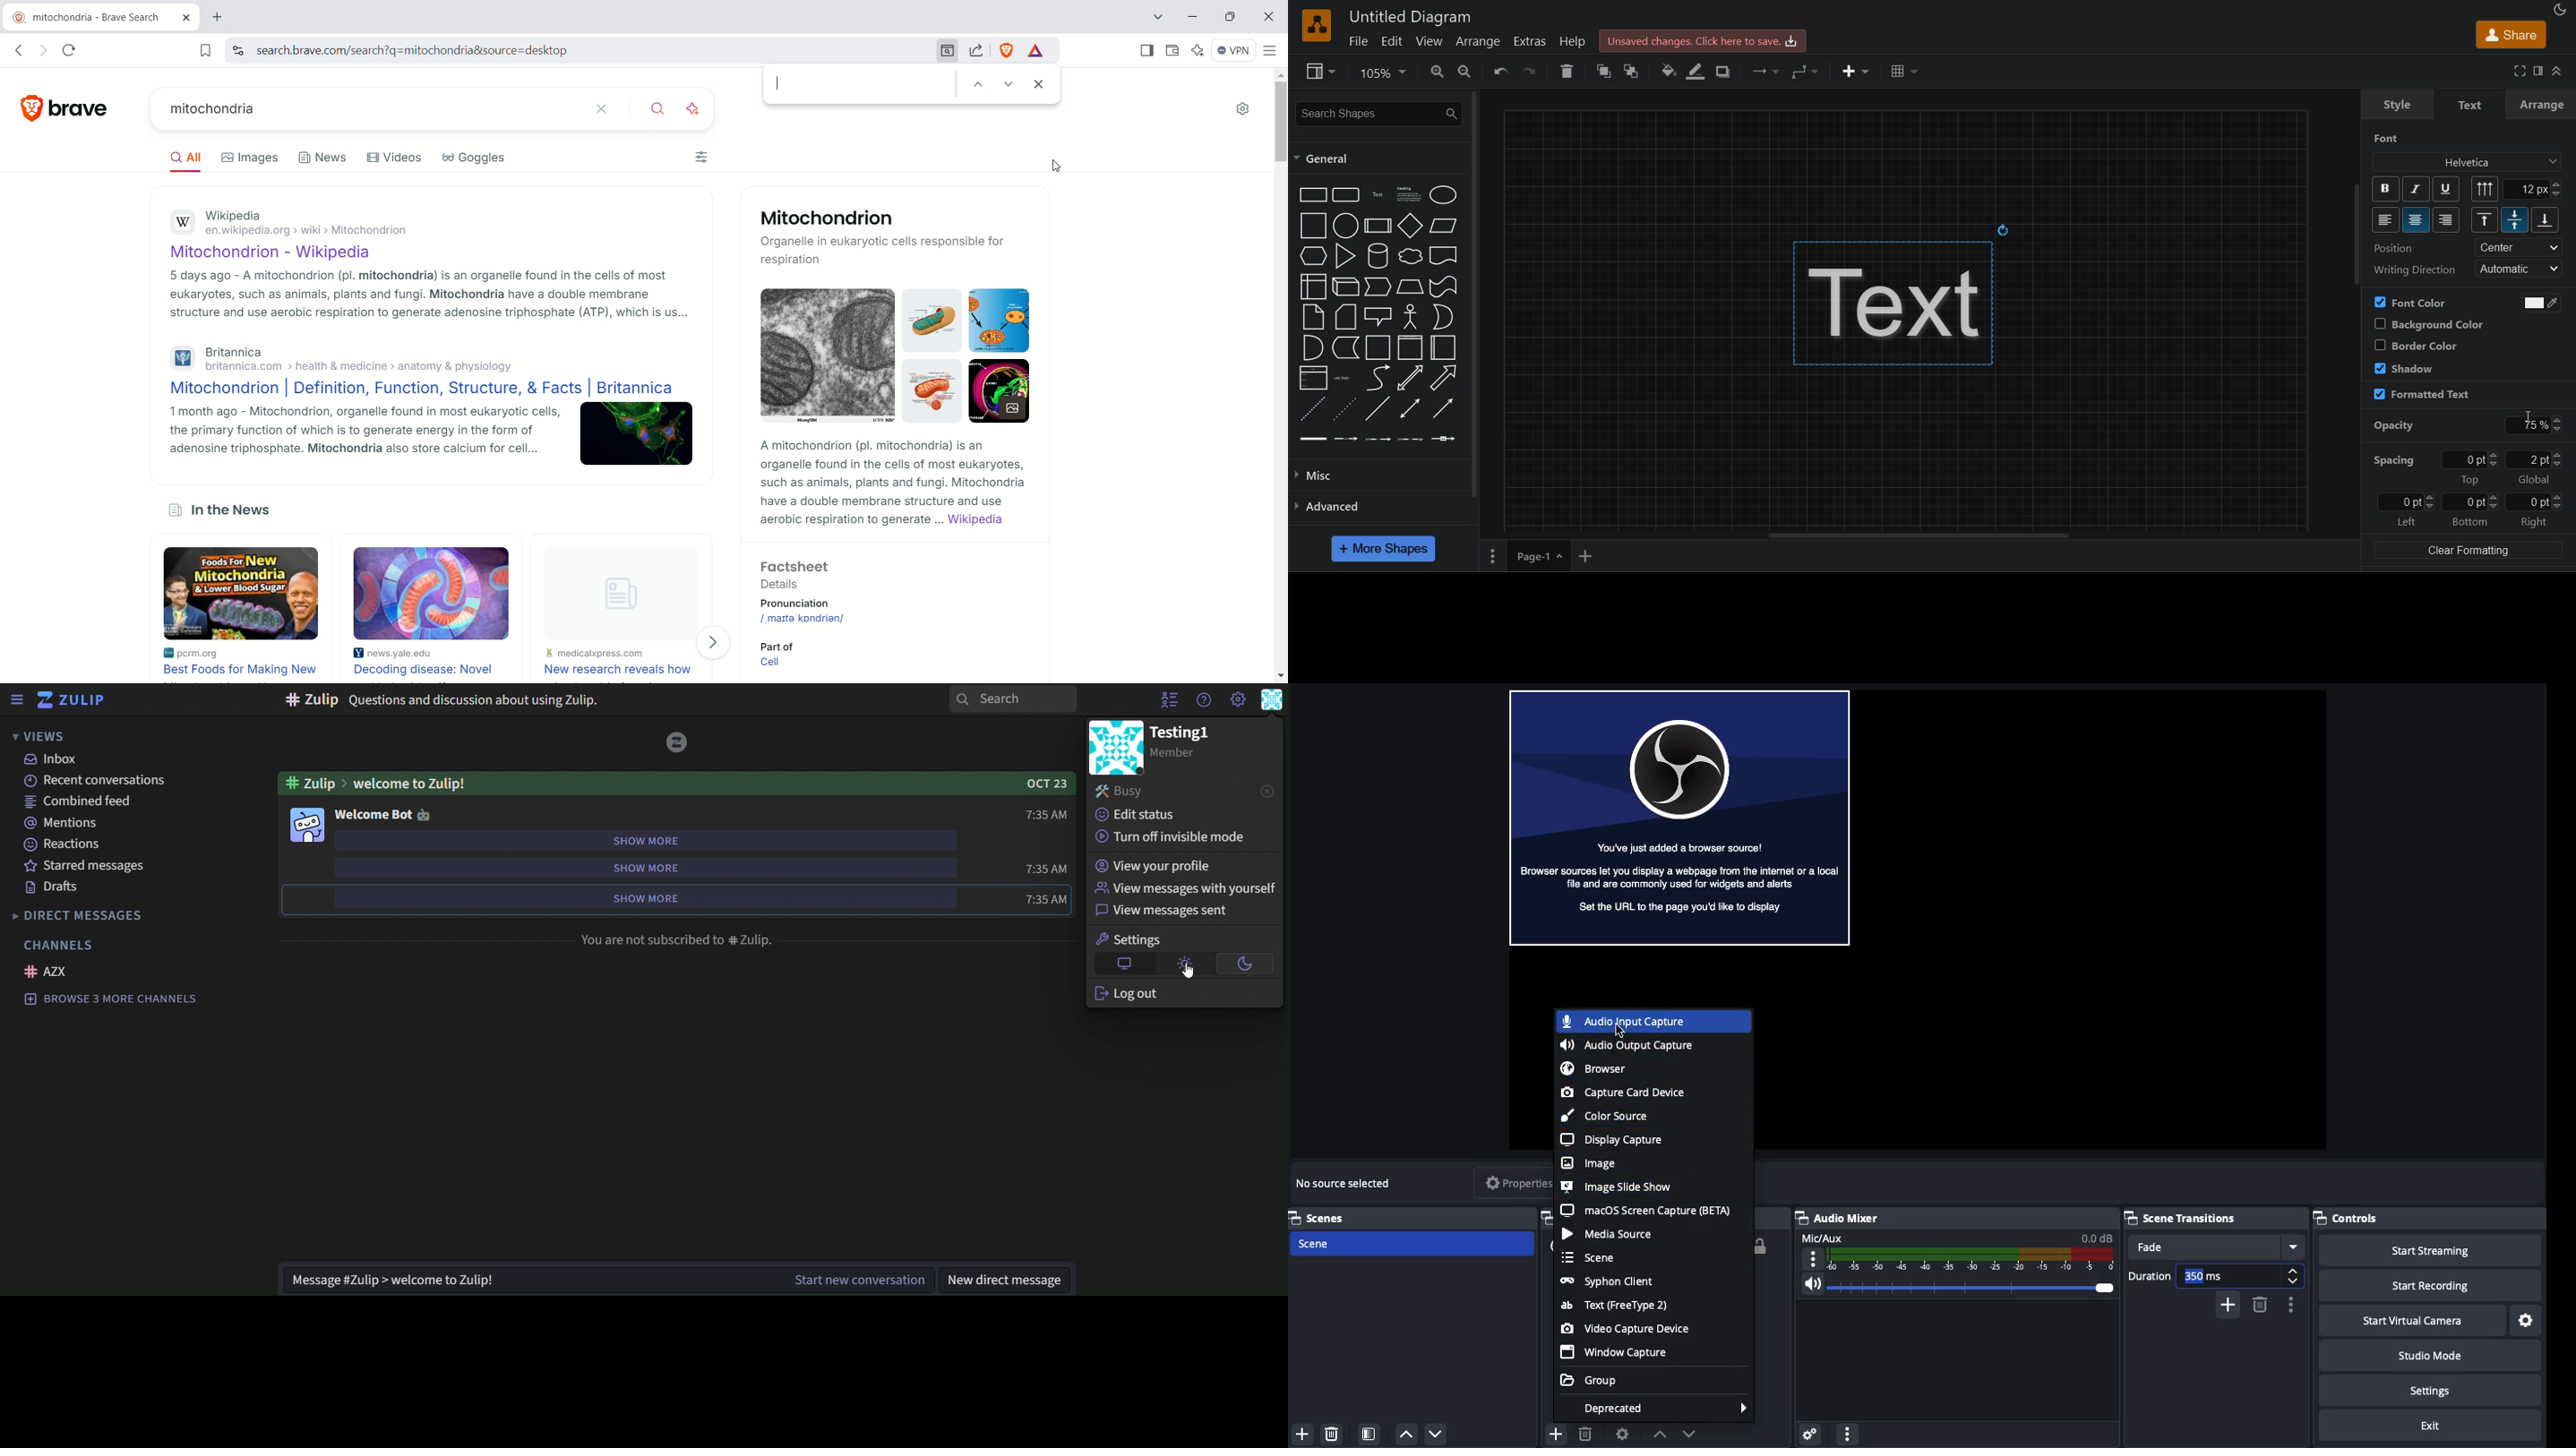 The width and height of the screenshot is (2576, 1456). What do you see at coordinates (1000, 391) in the screenshot?
I see `Image` at bounding box center [1000, 391].